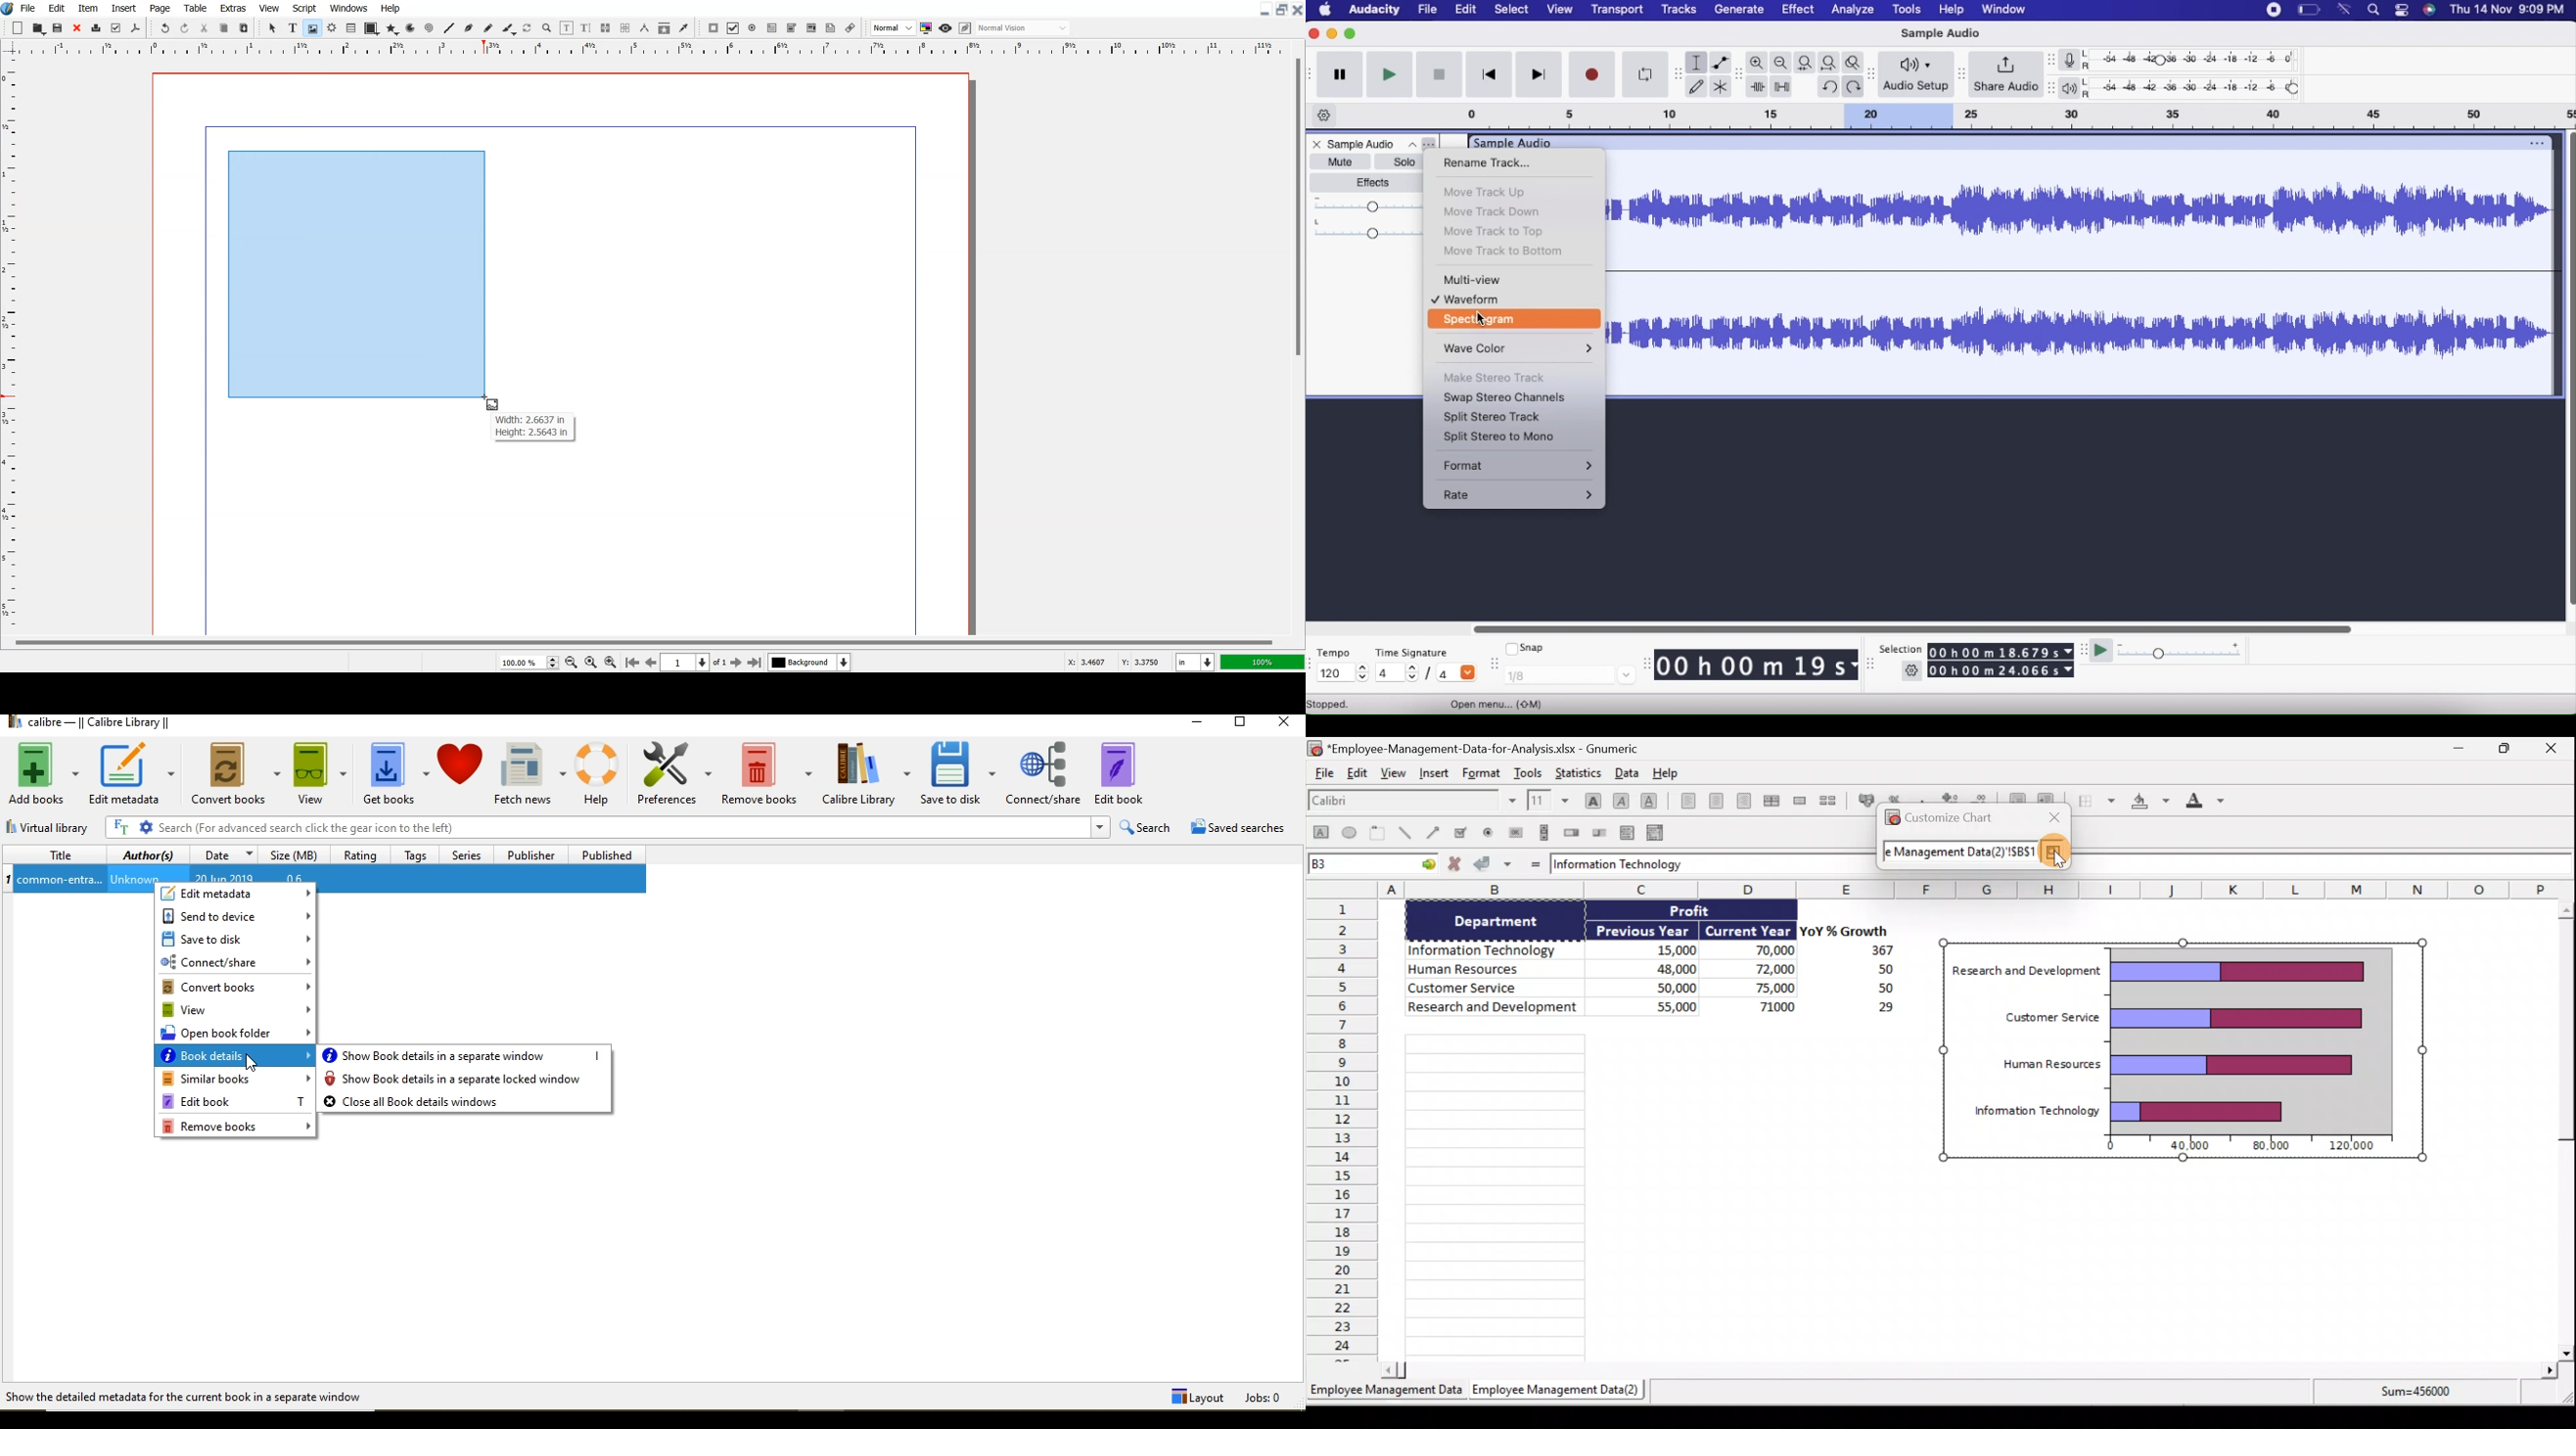 The height and width of the screenshot is (1456, 2576). Describe the element at coordinates (134, 880) in the screenshot. I see `Unknown` at that location.